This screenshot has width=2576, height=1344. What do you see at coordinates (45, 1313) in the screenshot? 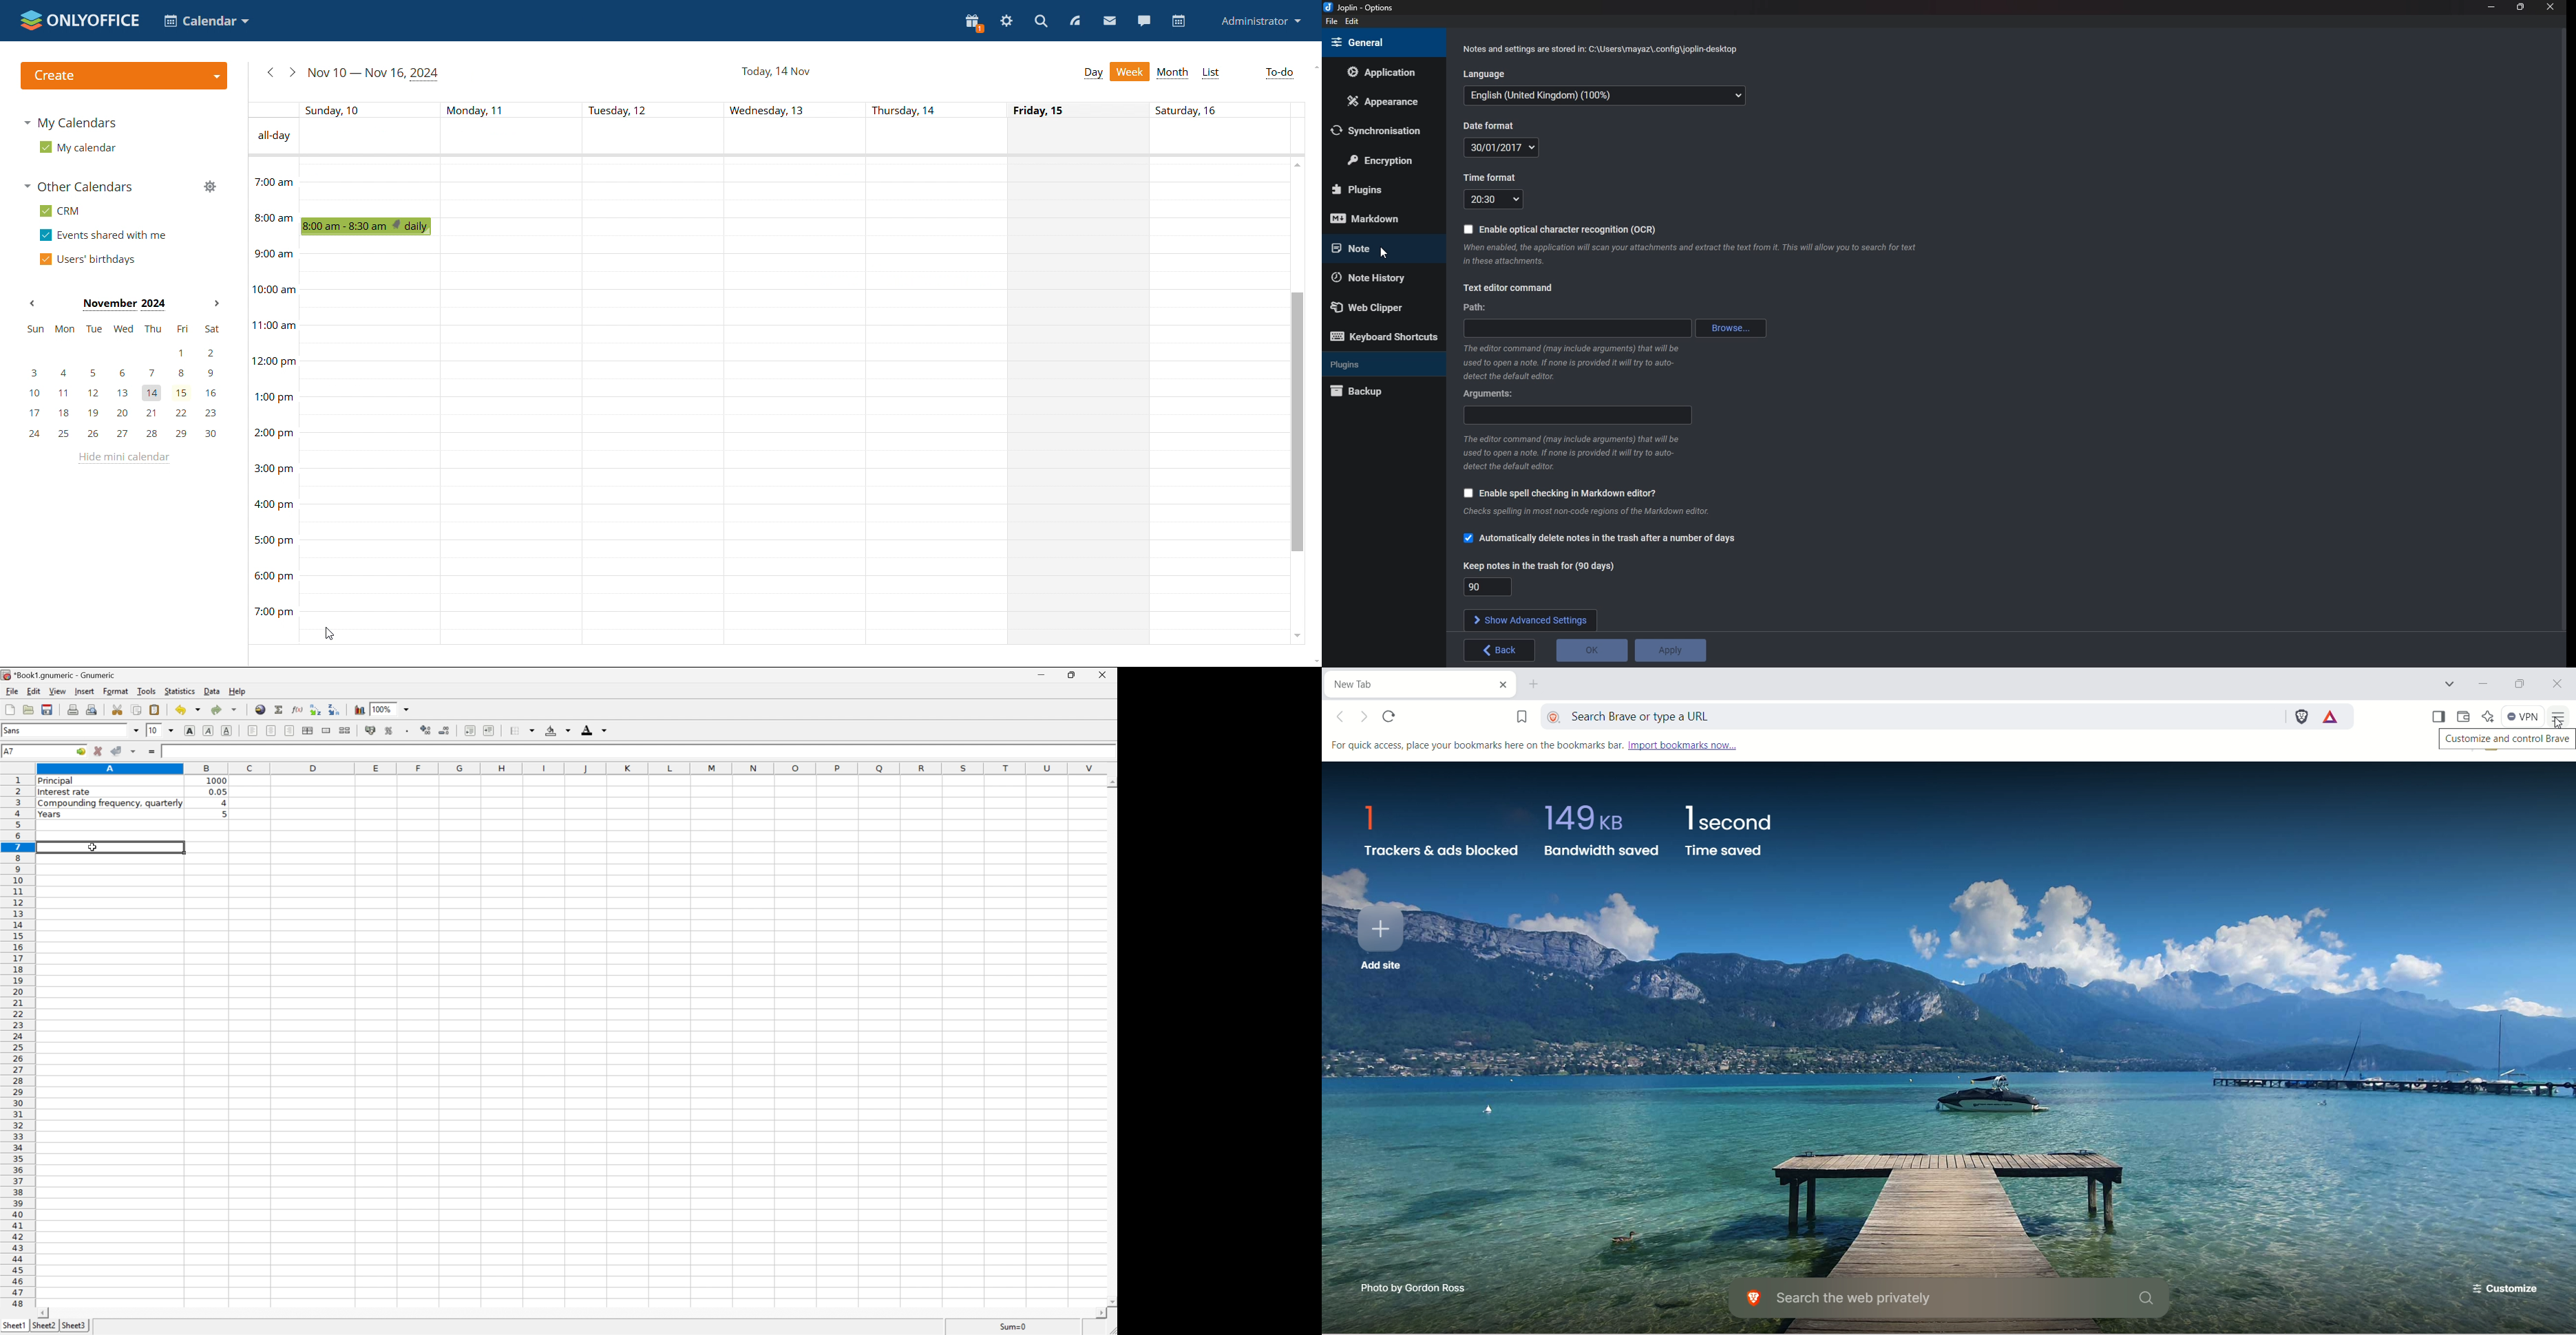
I see `scroll left` at bounding box center [45, 1313].